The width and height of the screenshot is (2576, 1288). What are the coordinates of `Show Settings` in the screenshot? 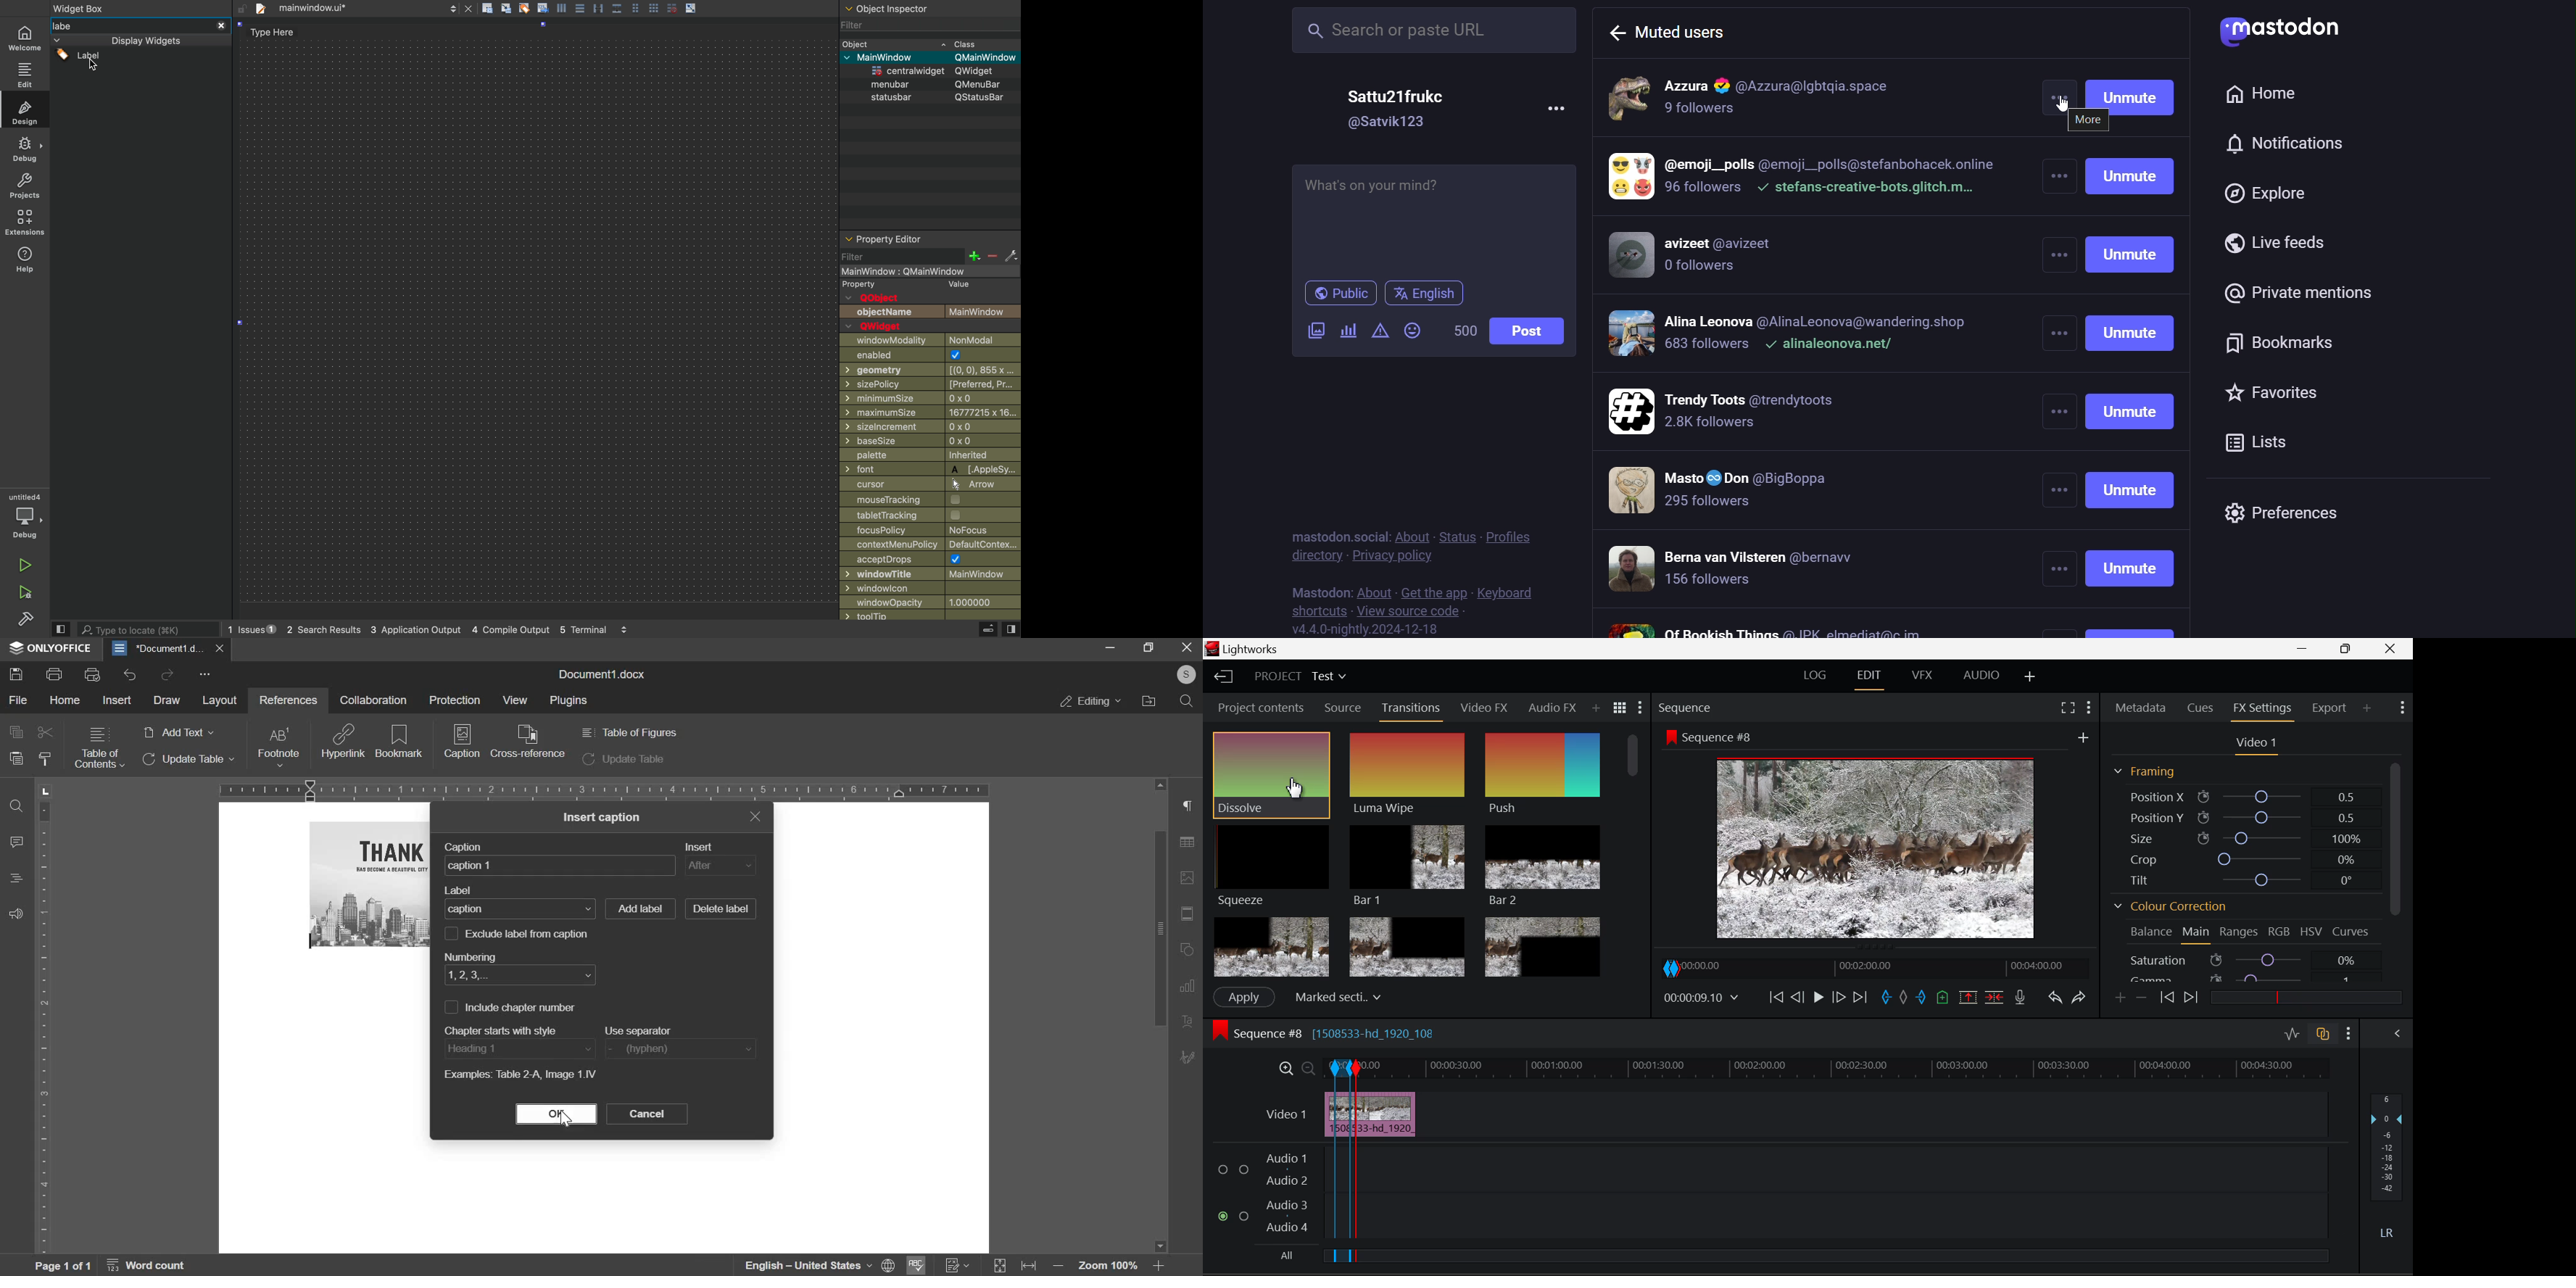 It's located at (1641, 707).